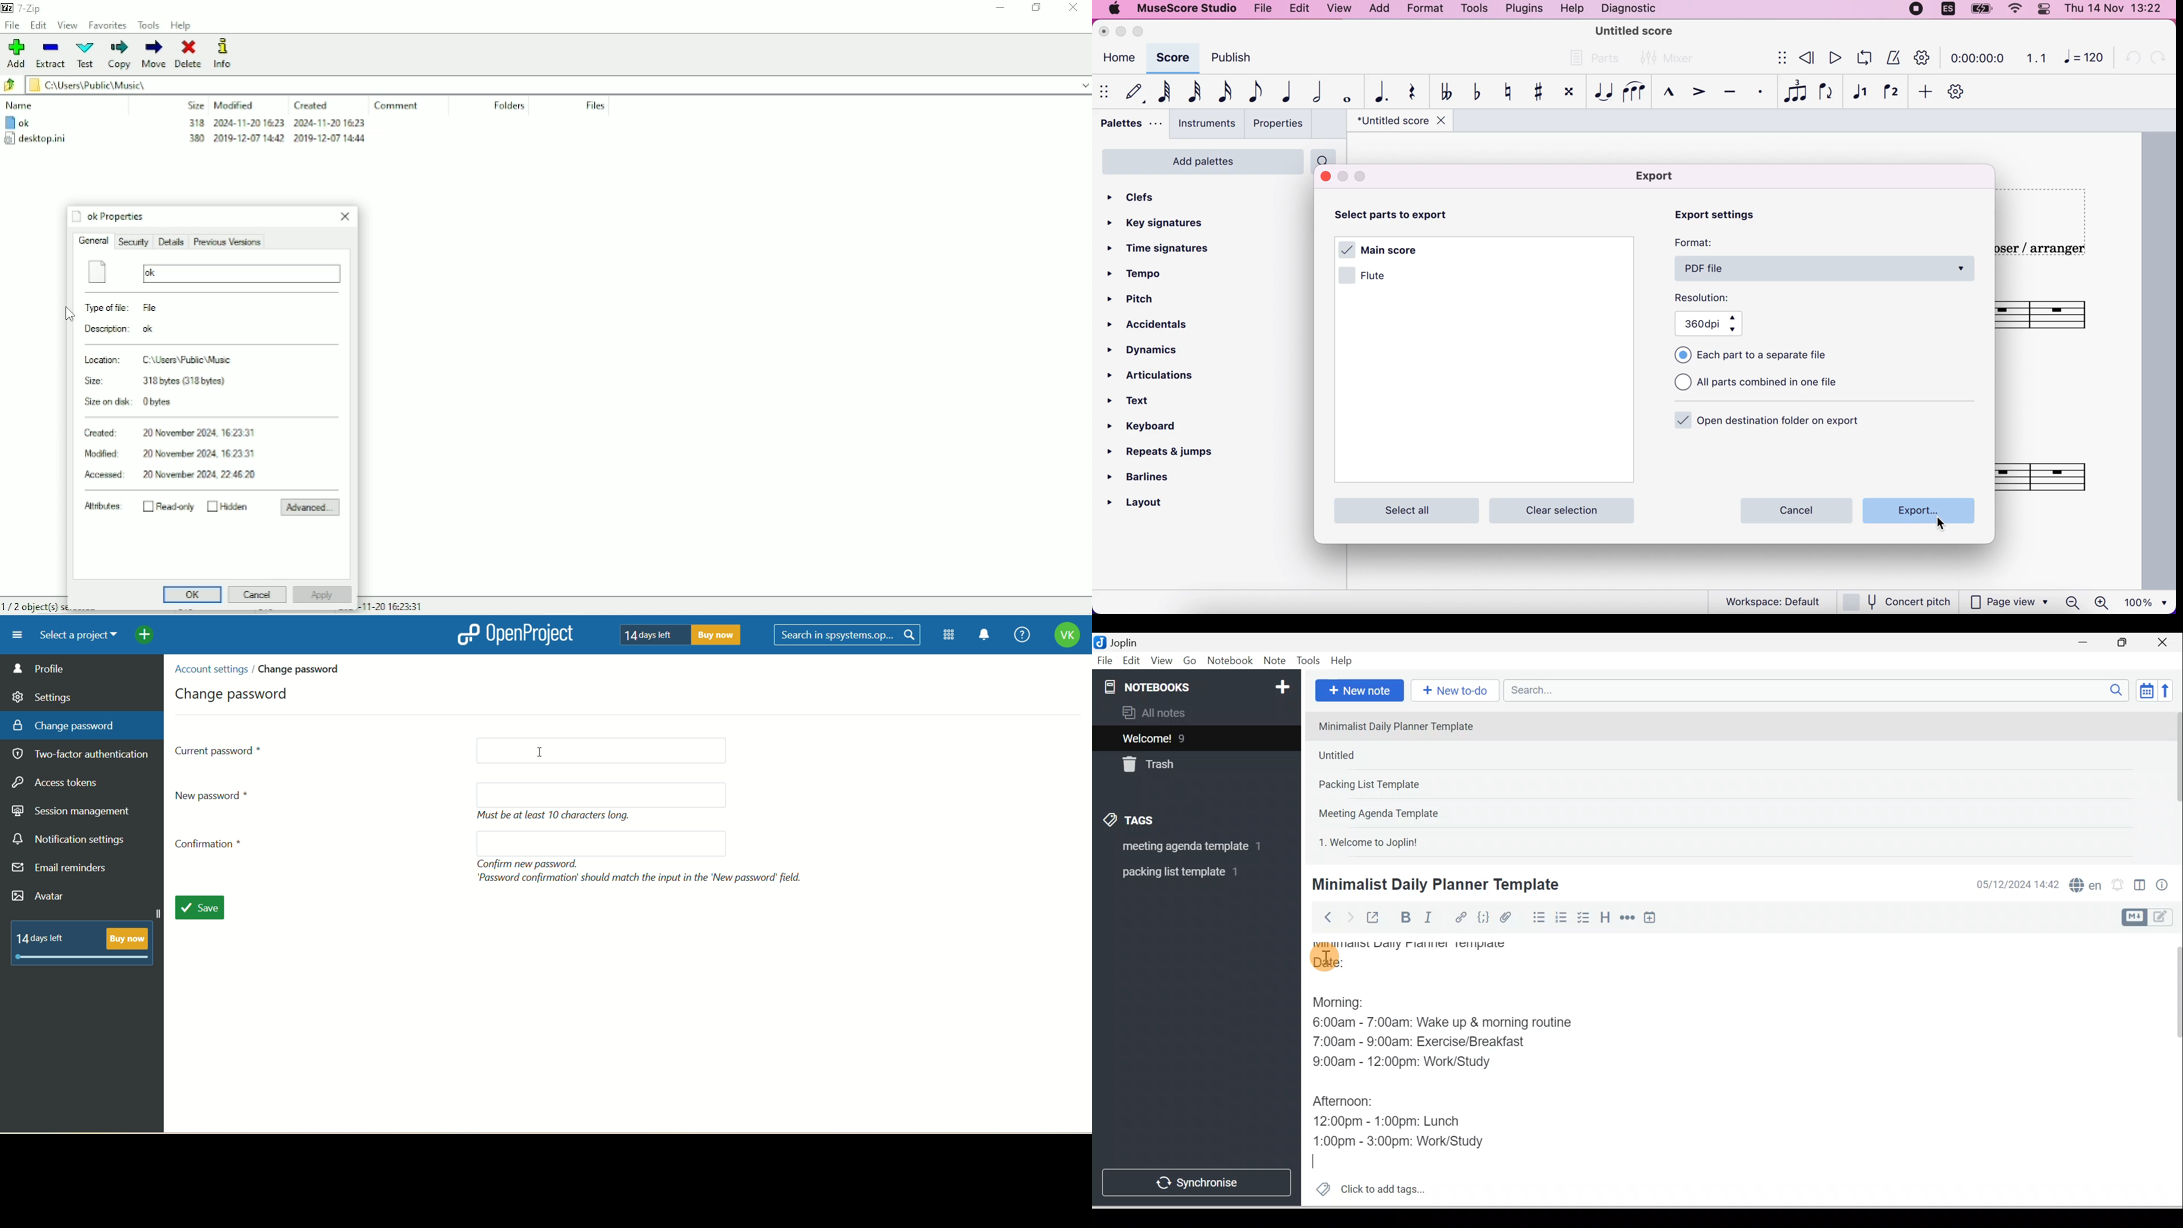  I want to click on Forward, so click(1349, 916).